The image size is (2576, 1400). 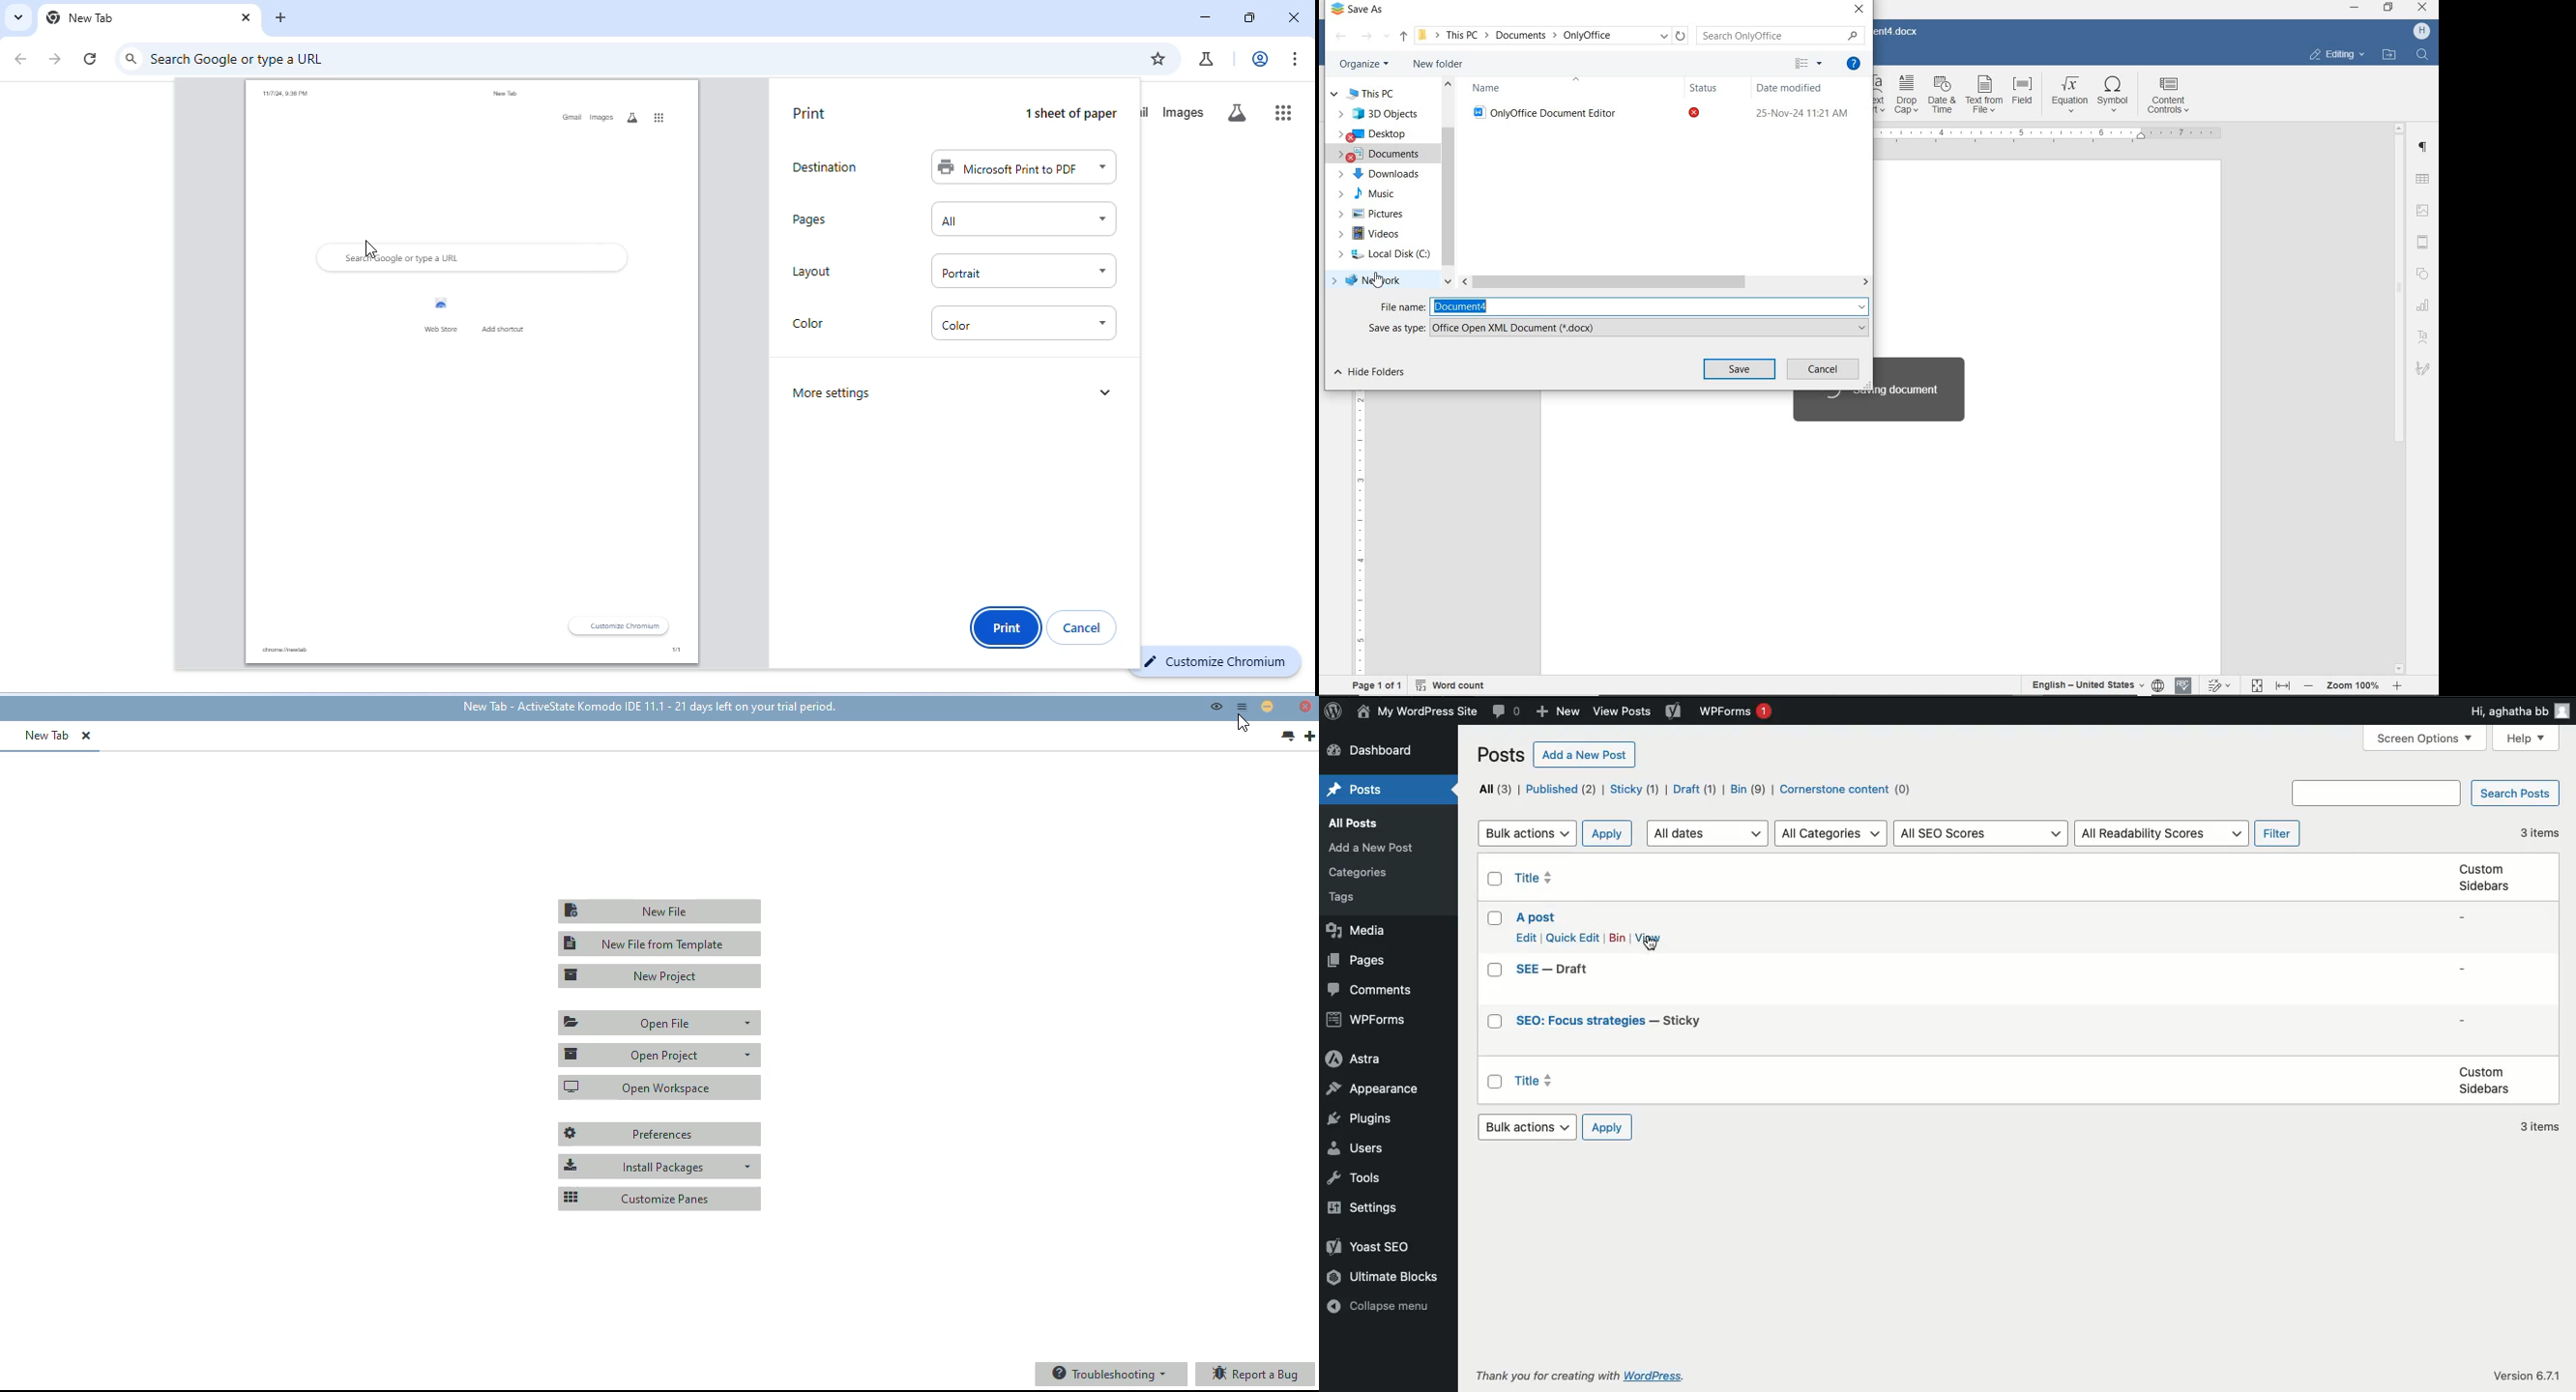 I want to click on Posts, so click(x=1356, y=789).